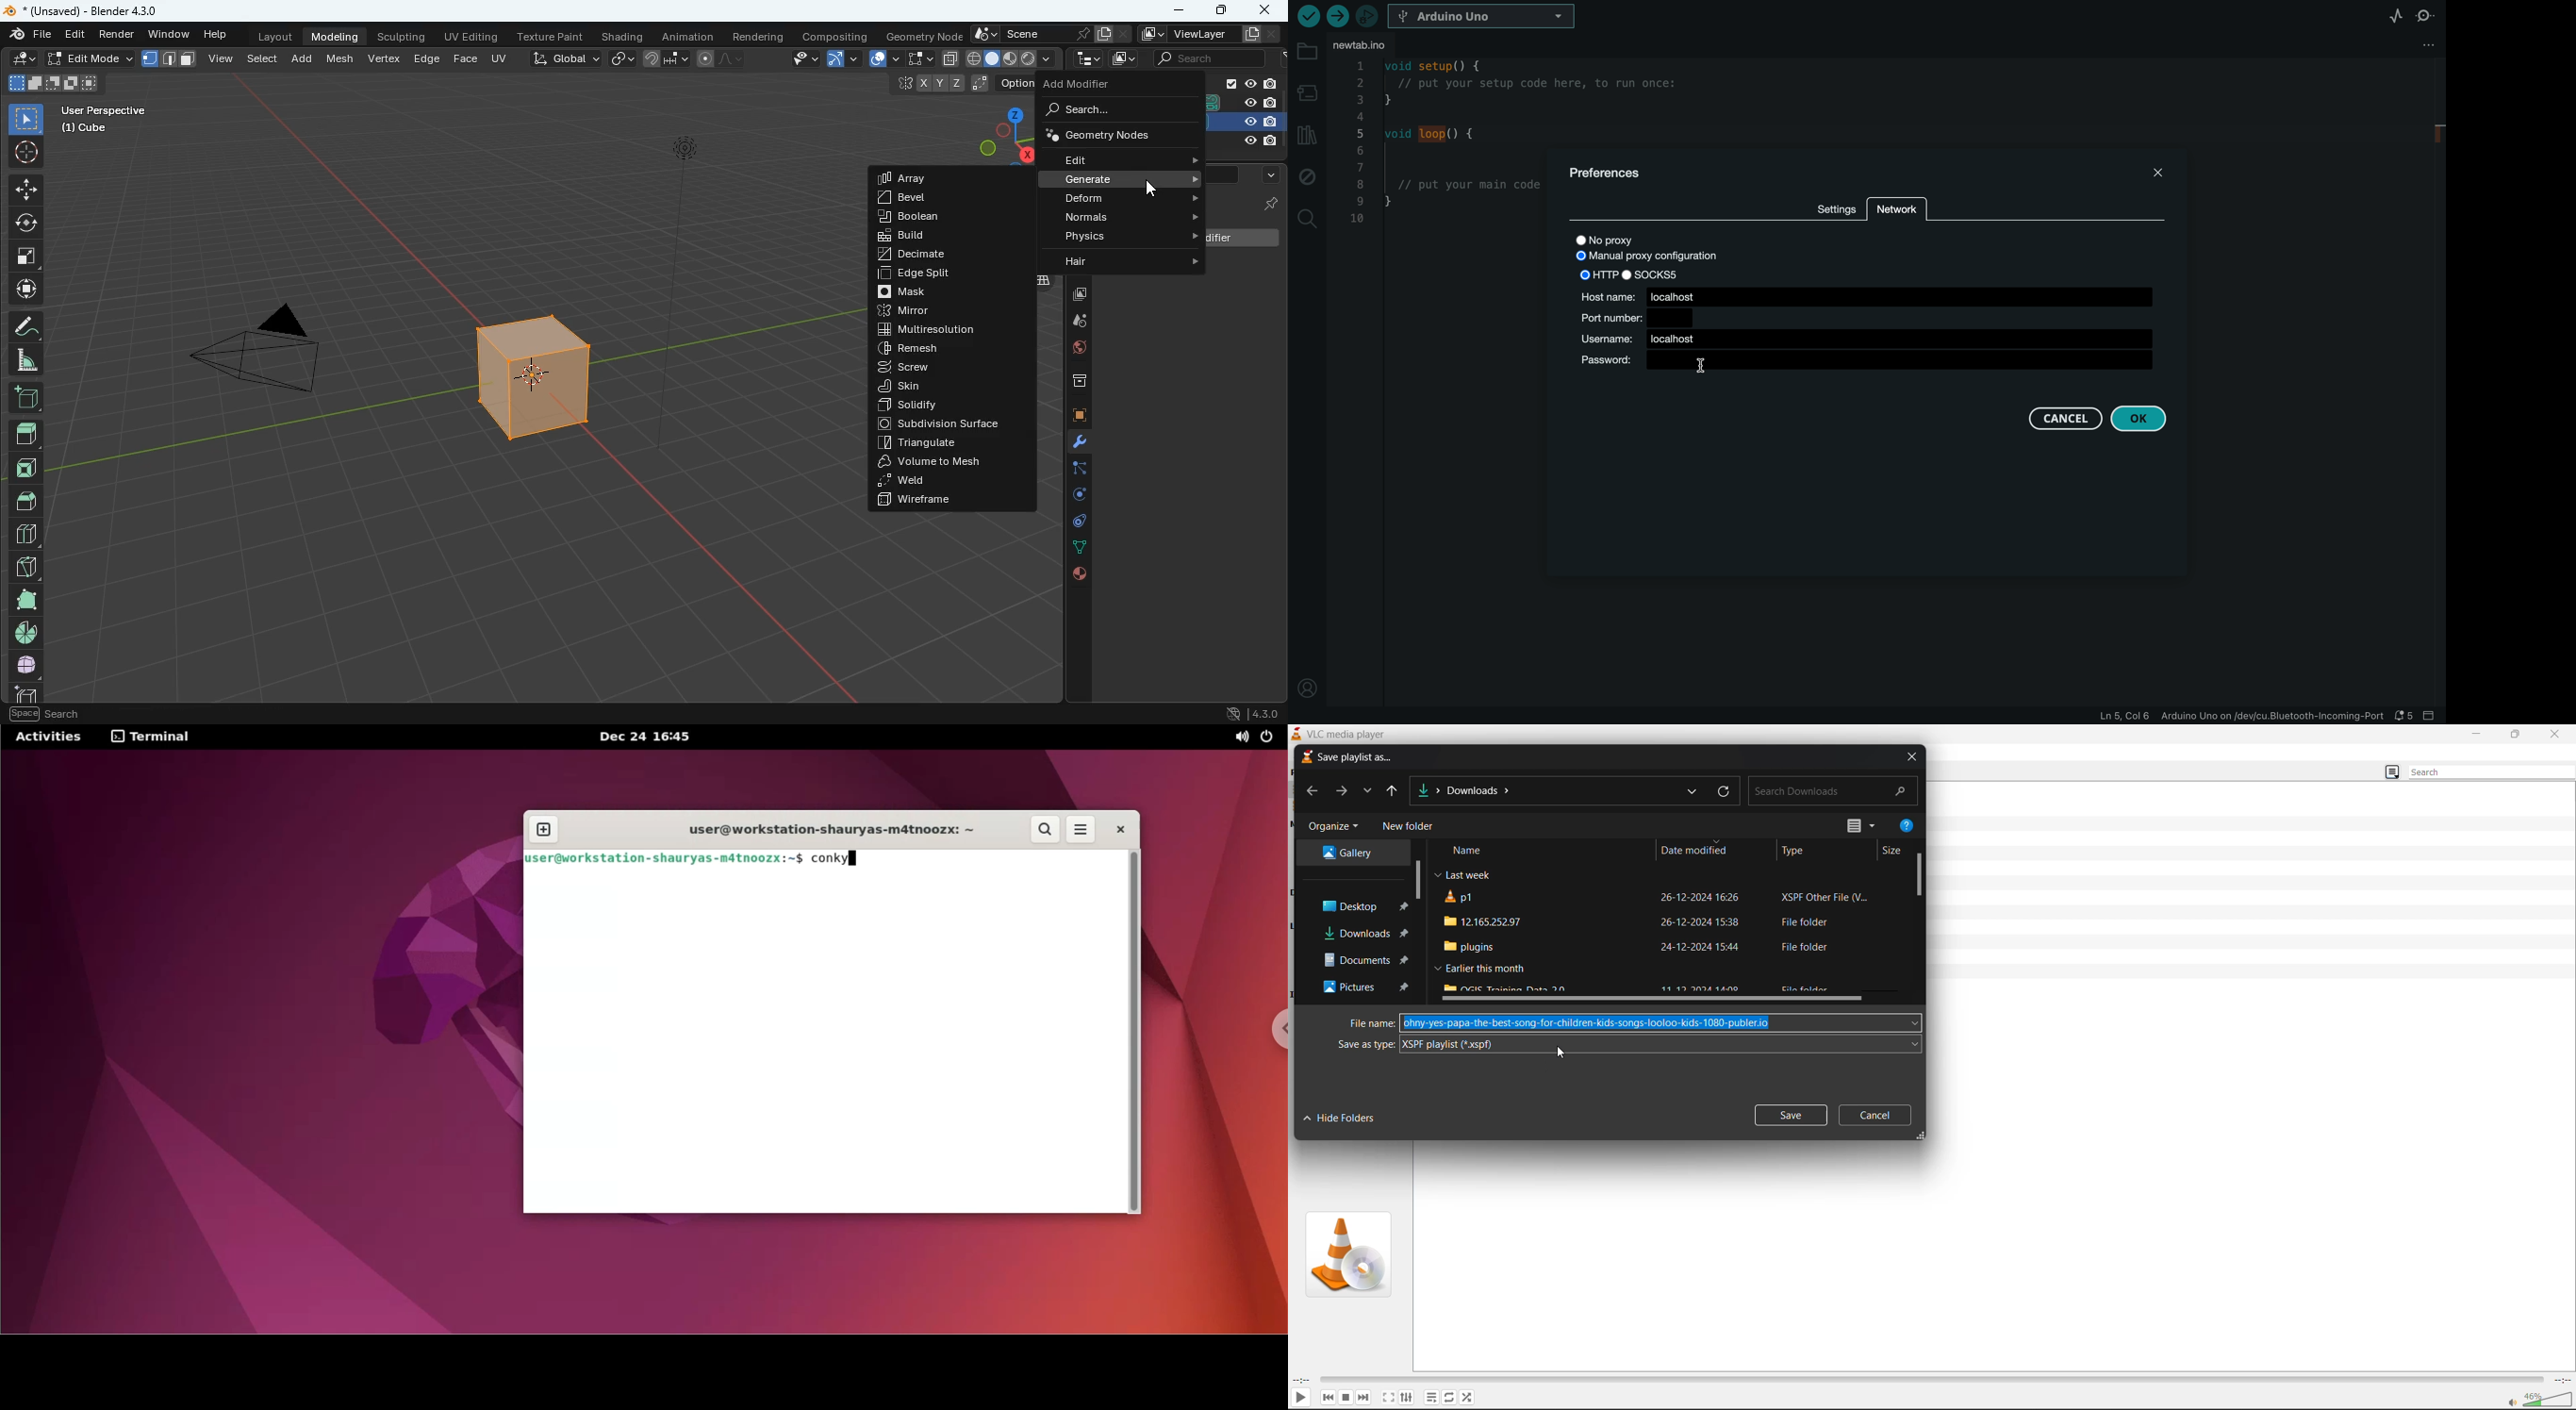  I want to click on file name, so click(1370, 1023).